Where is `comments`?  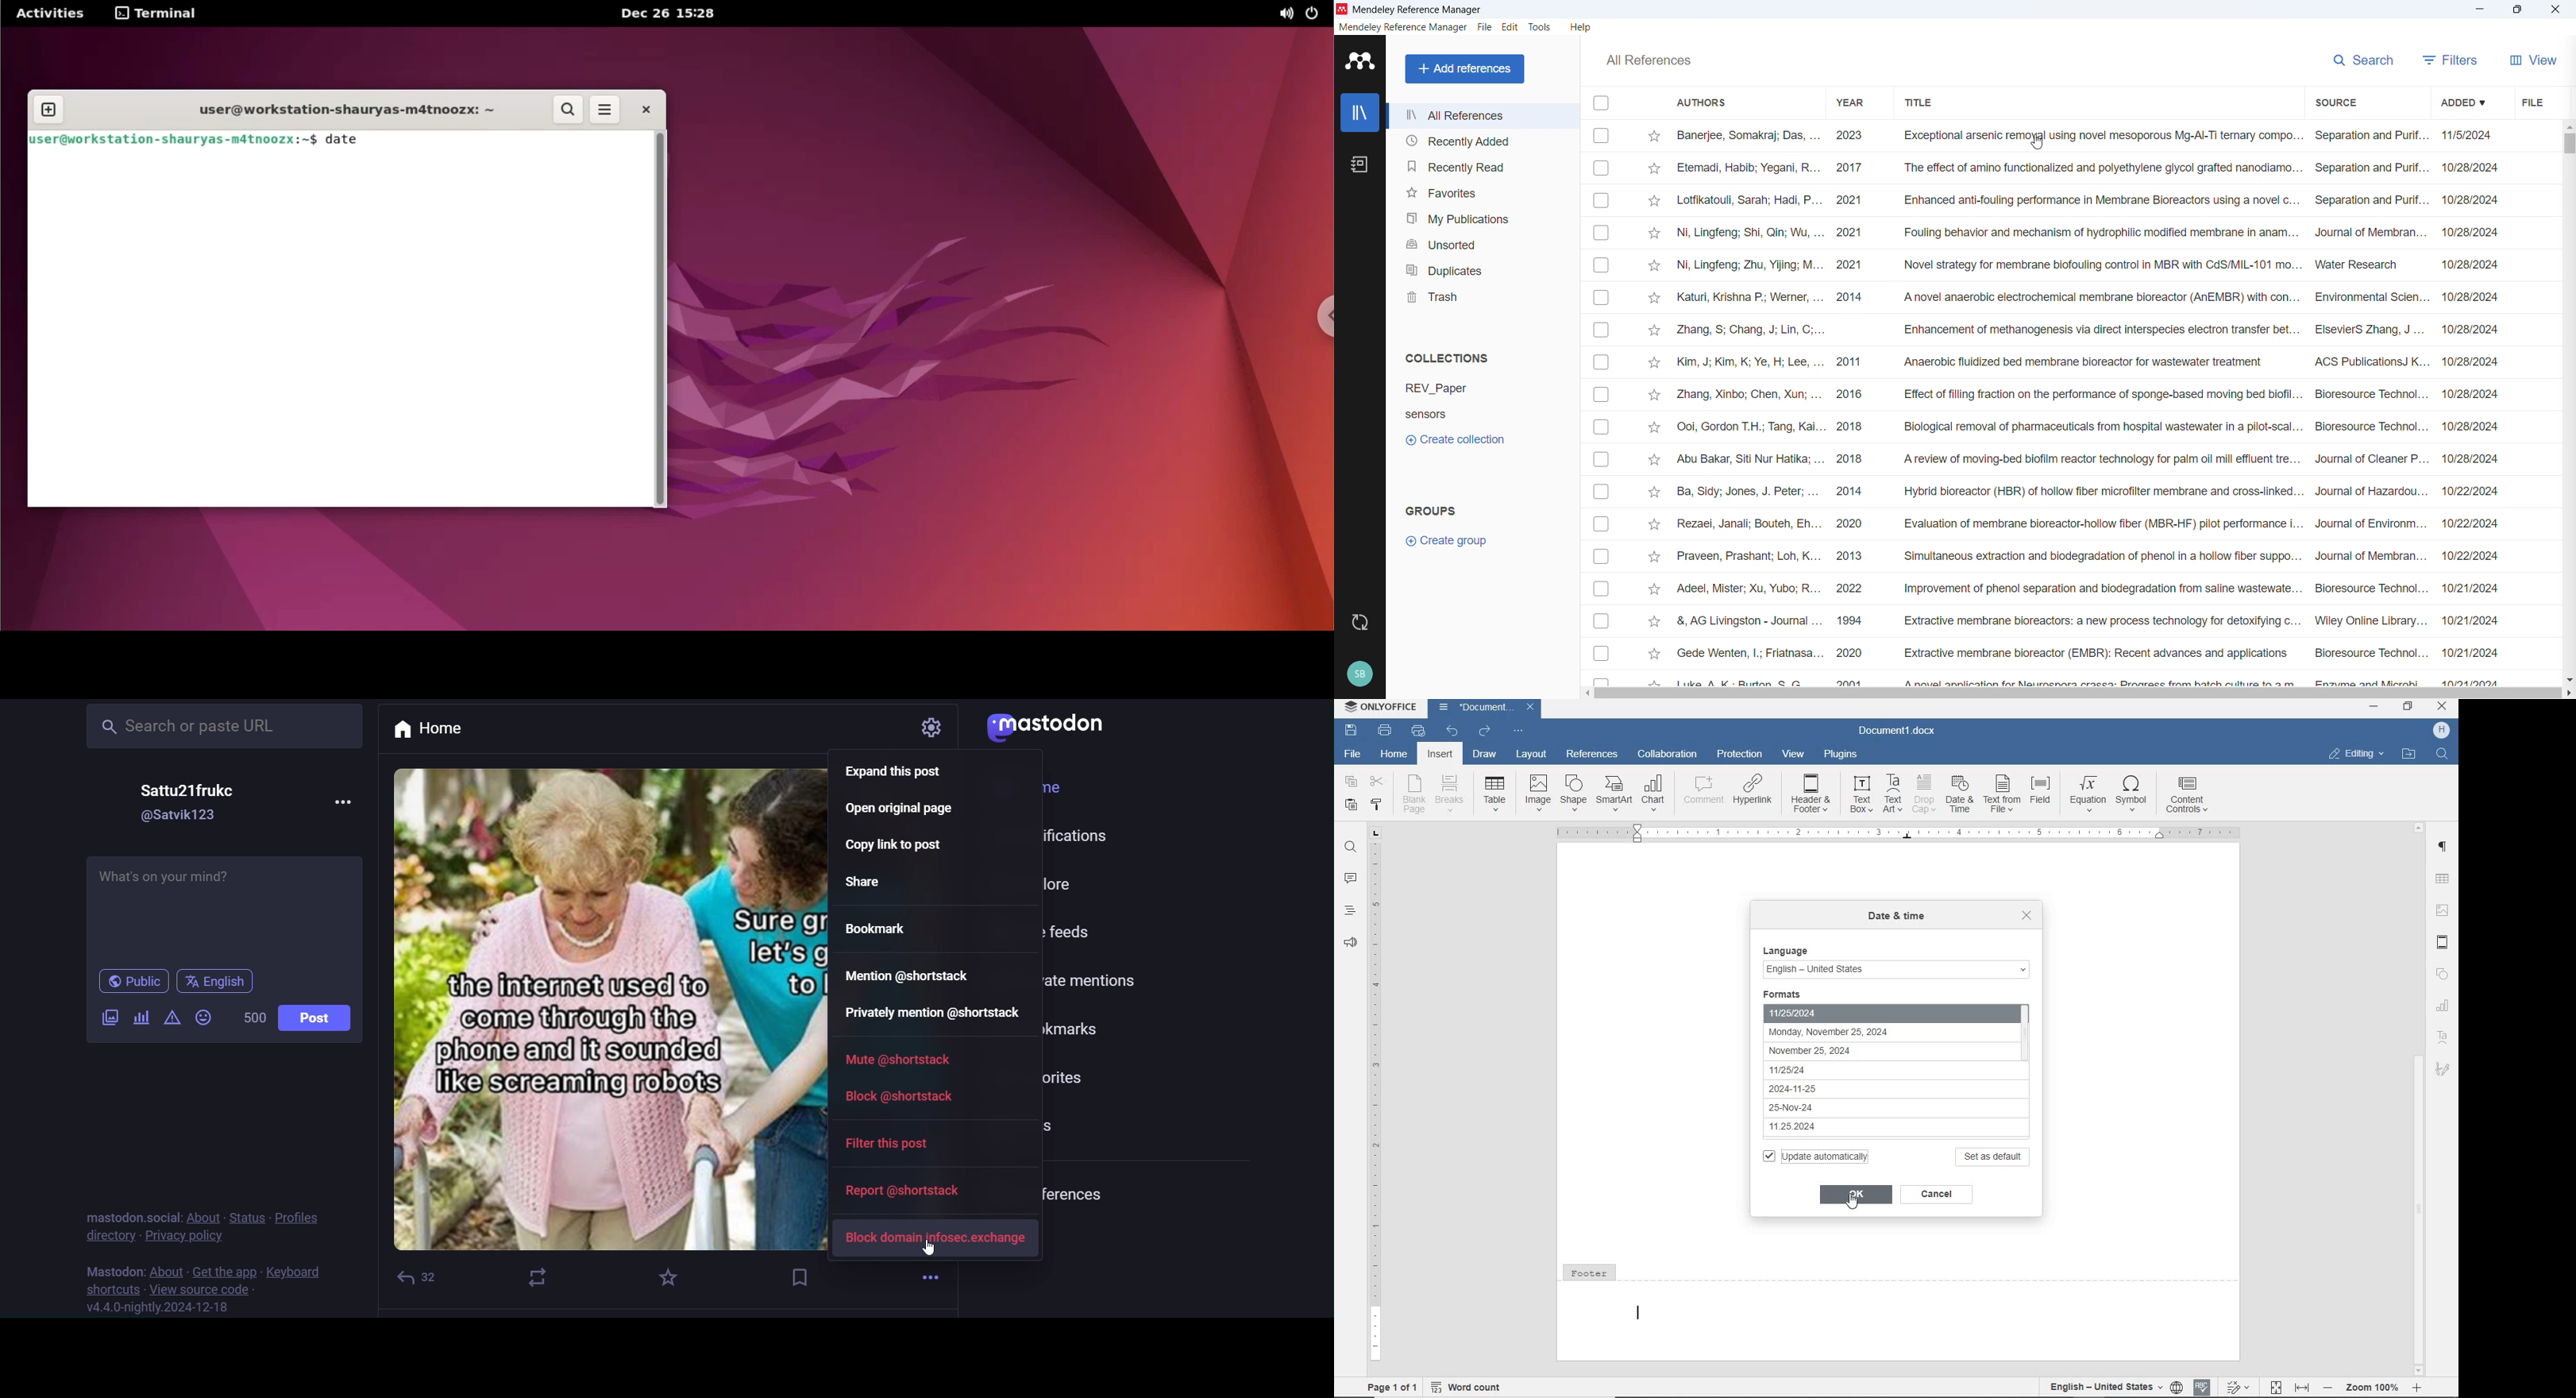
comments is located at coordinates (1349, 878).